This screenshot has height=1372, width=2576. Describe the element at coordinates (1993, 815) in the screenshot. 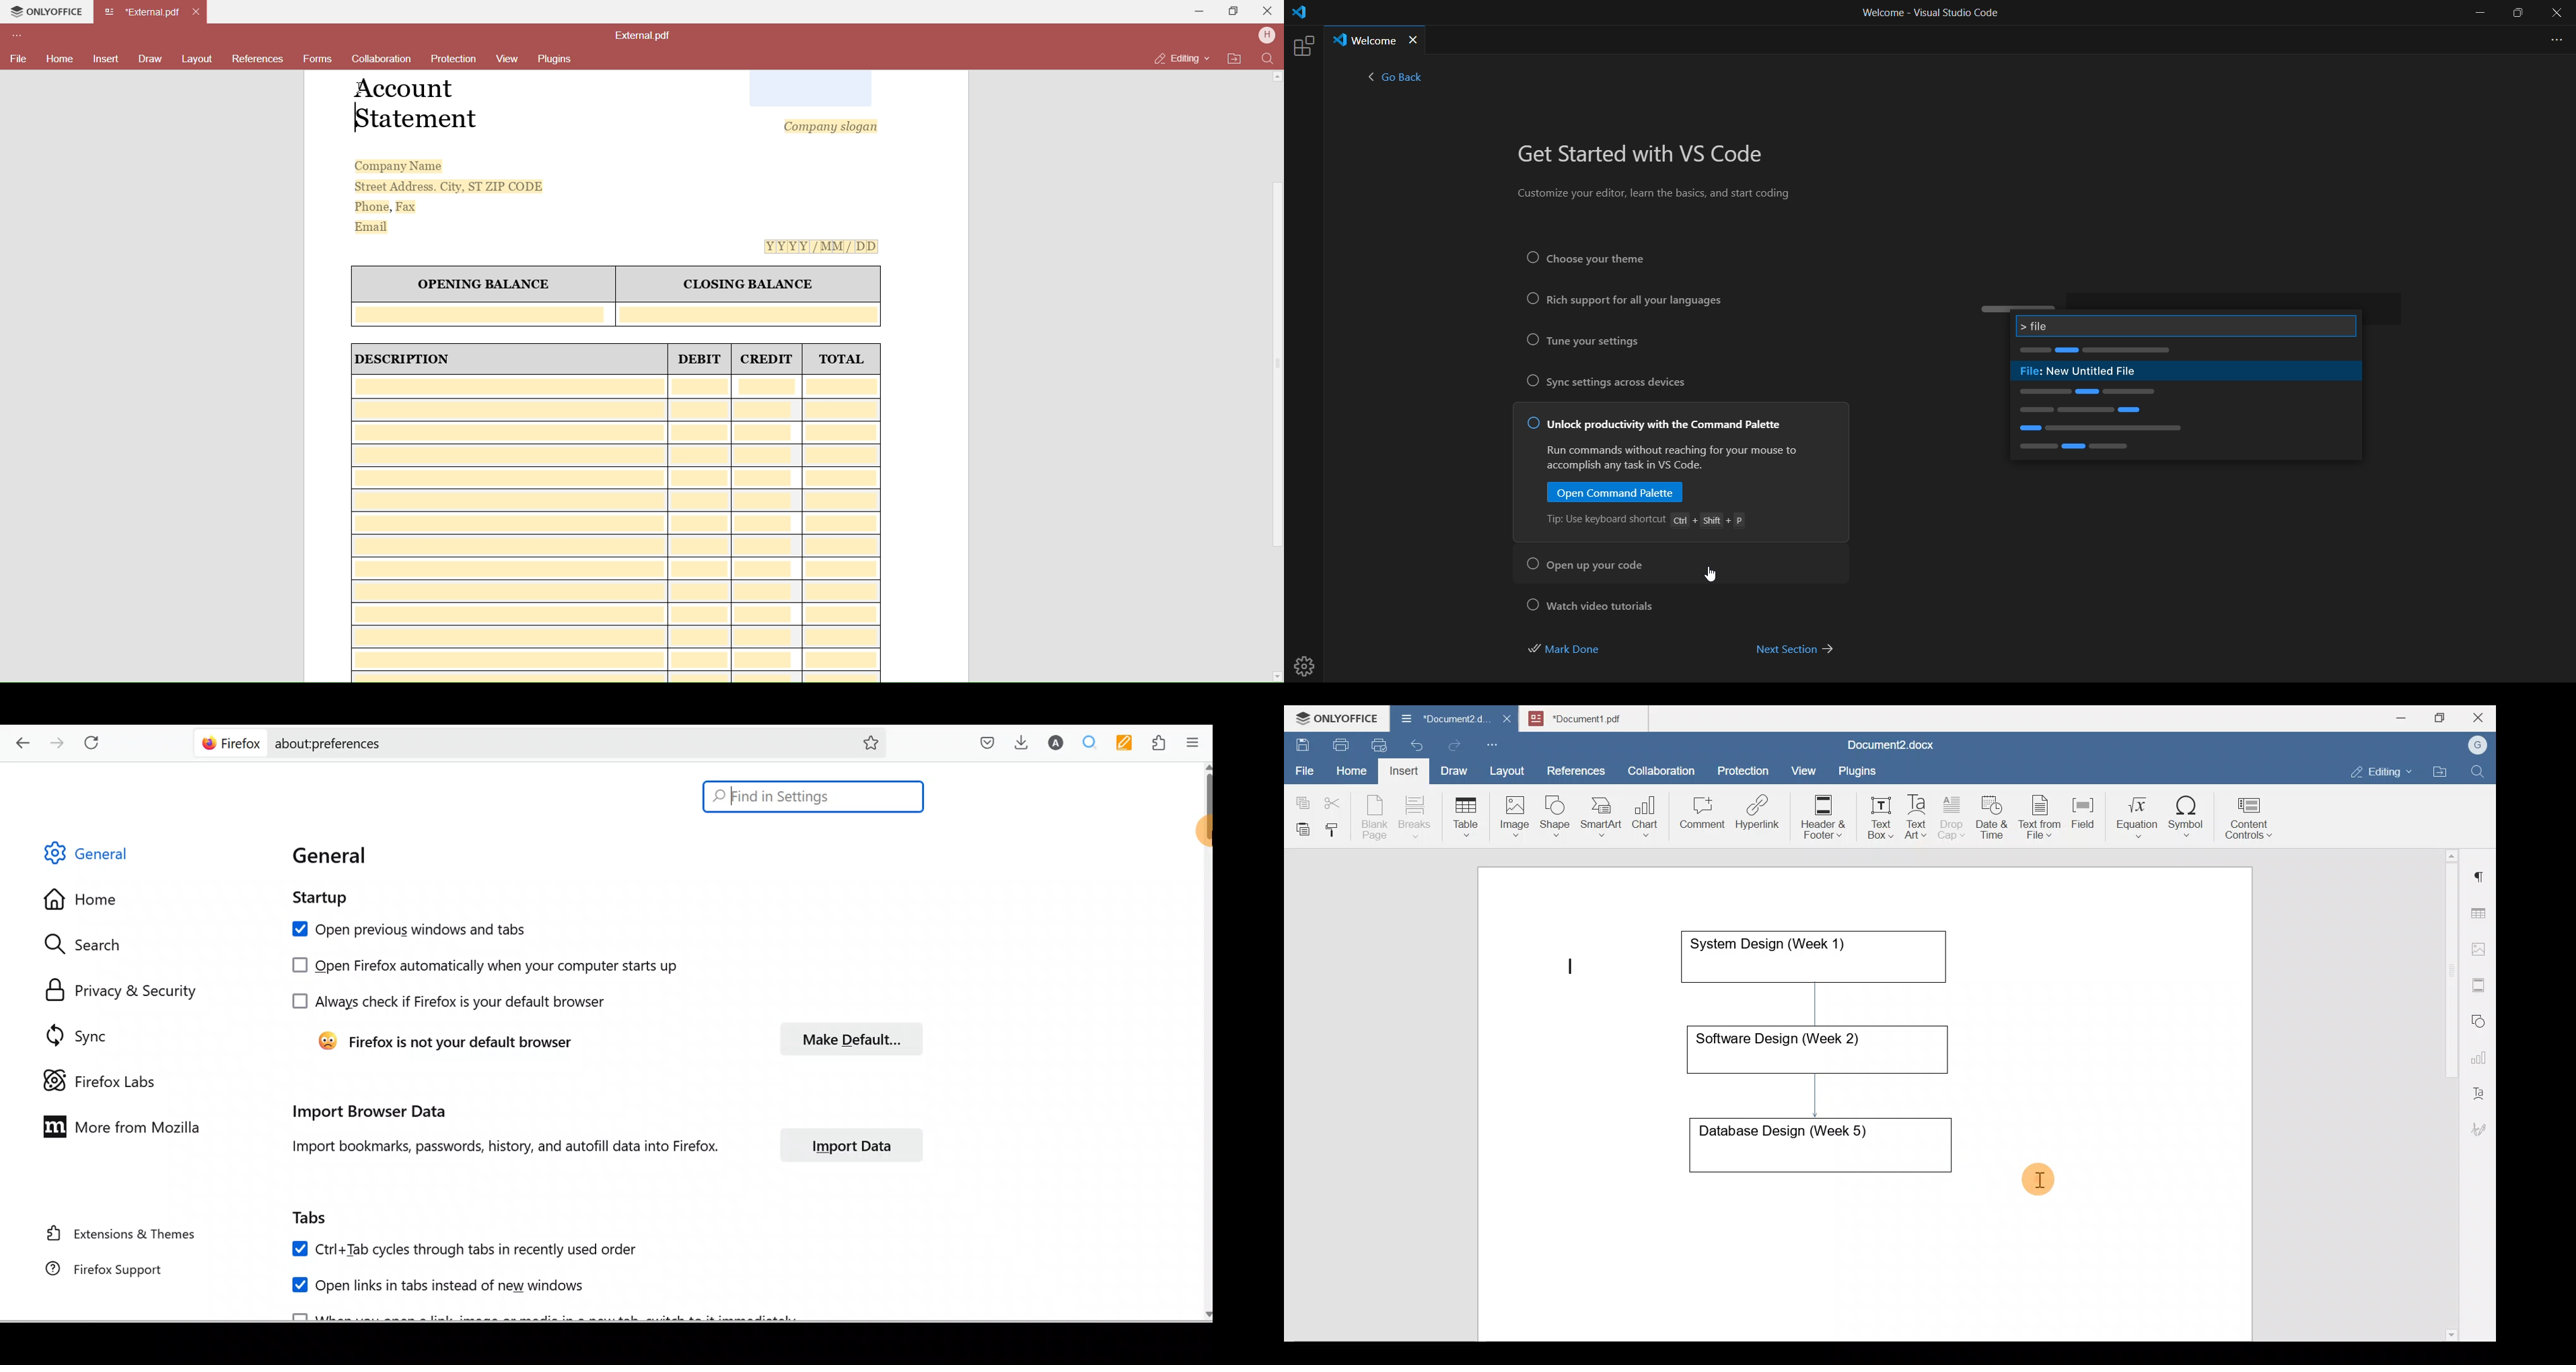

I see `Date & time` at that location.